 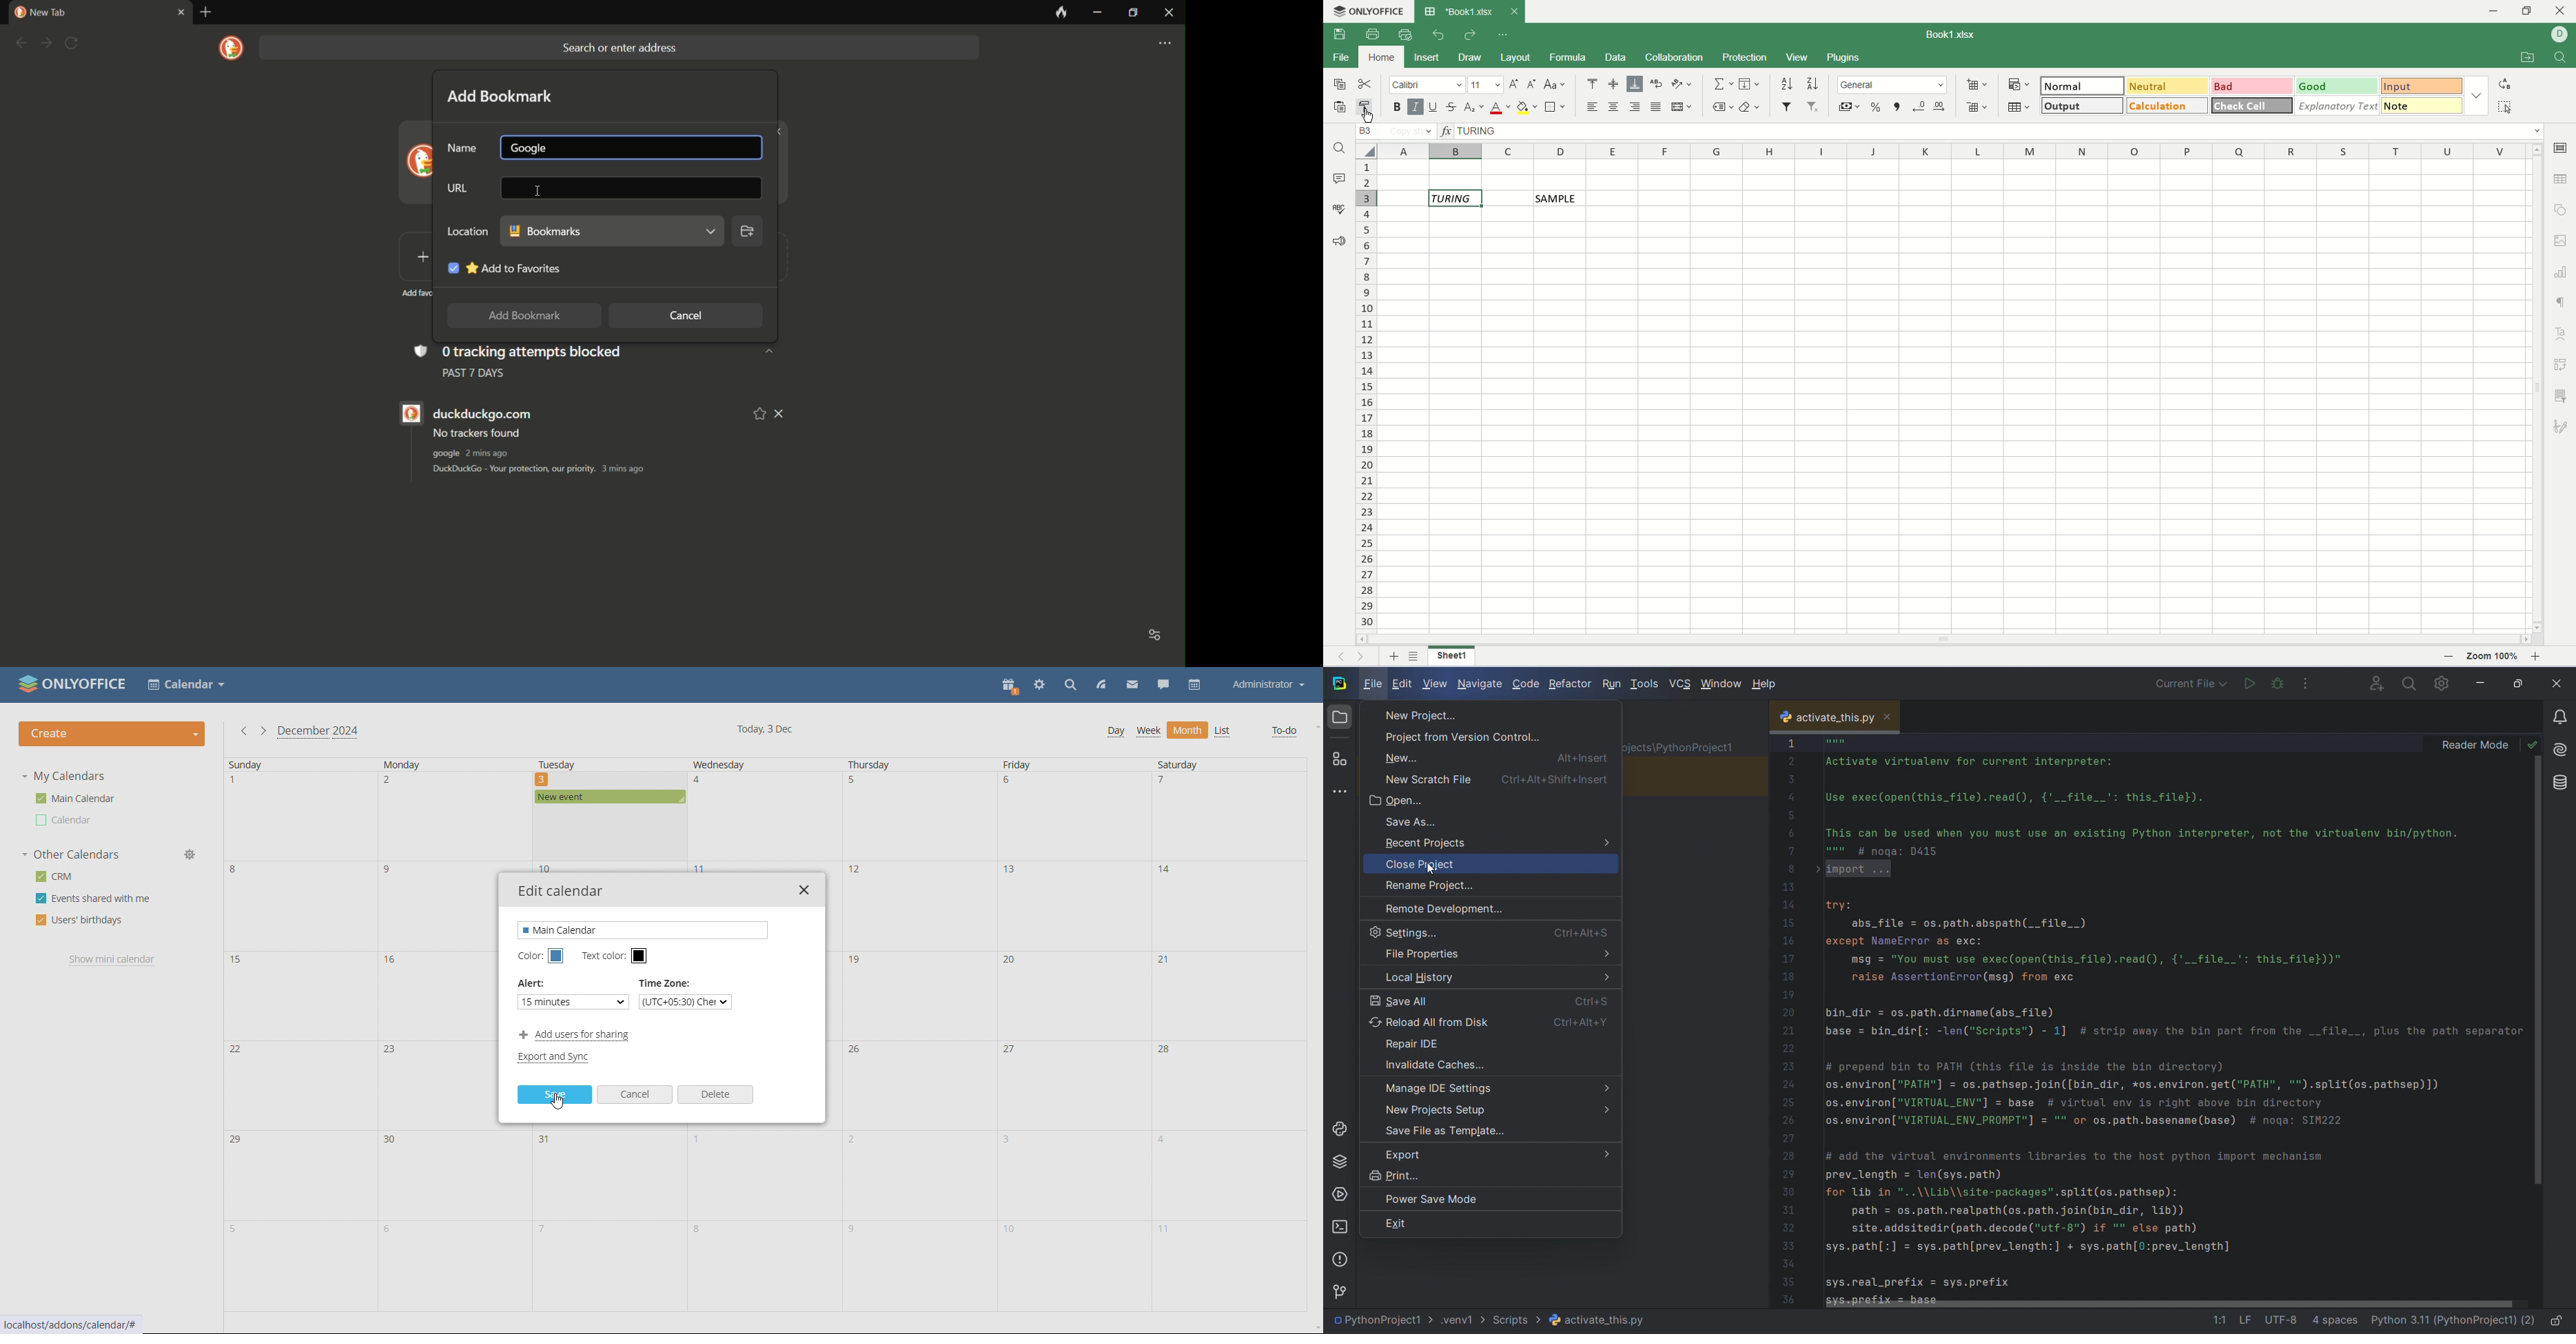 I want to click on align bottom, so click(x=1634, y=85).